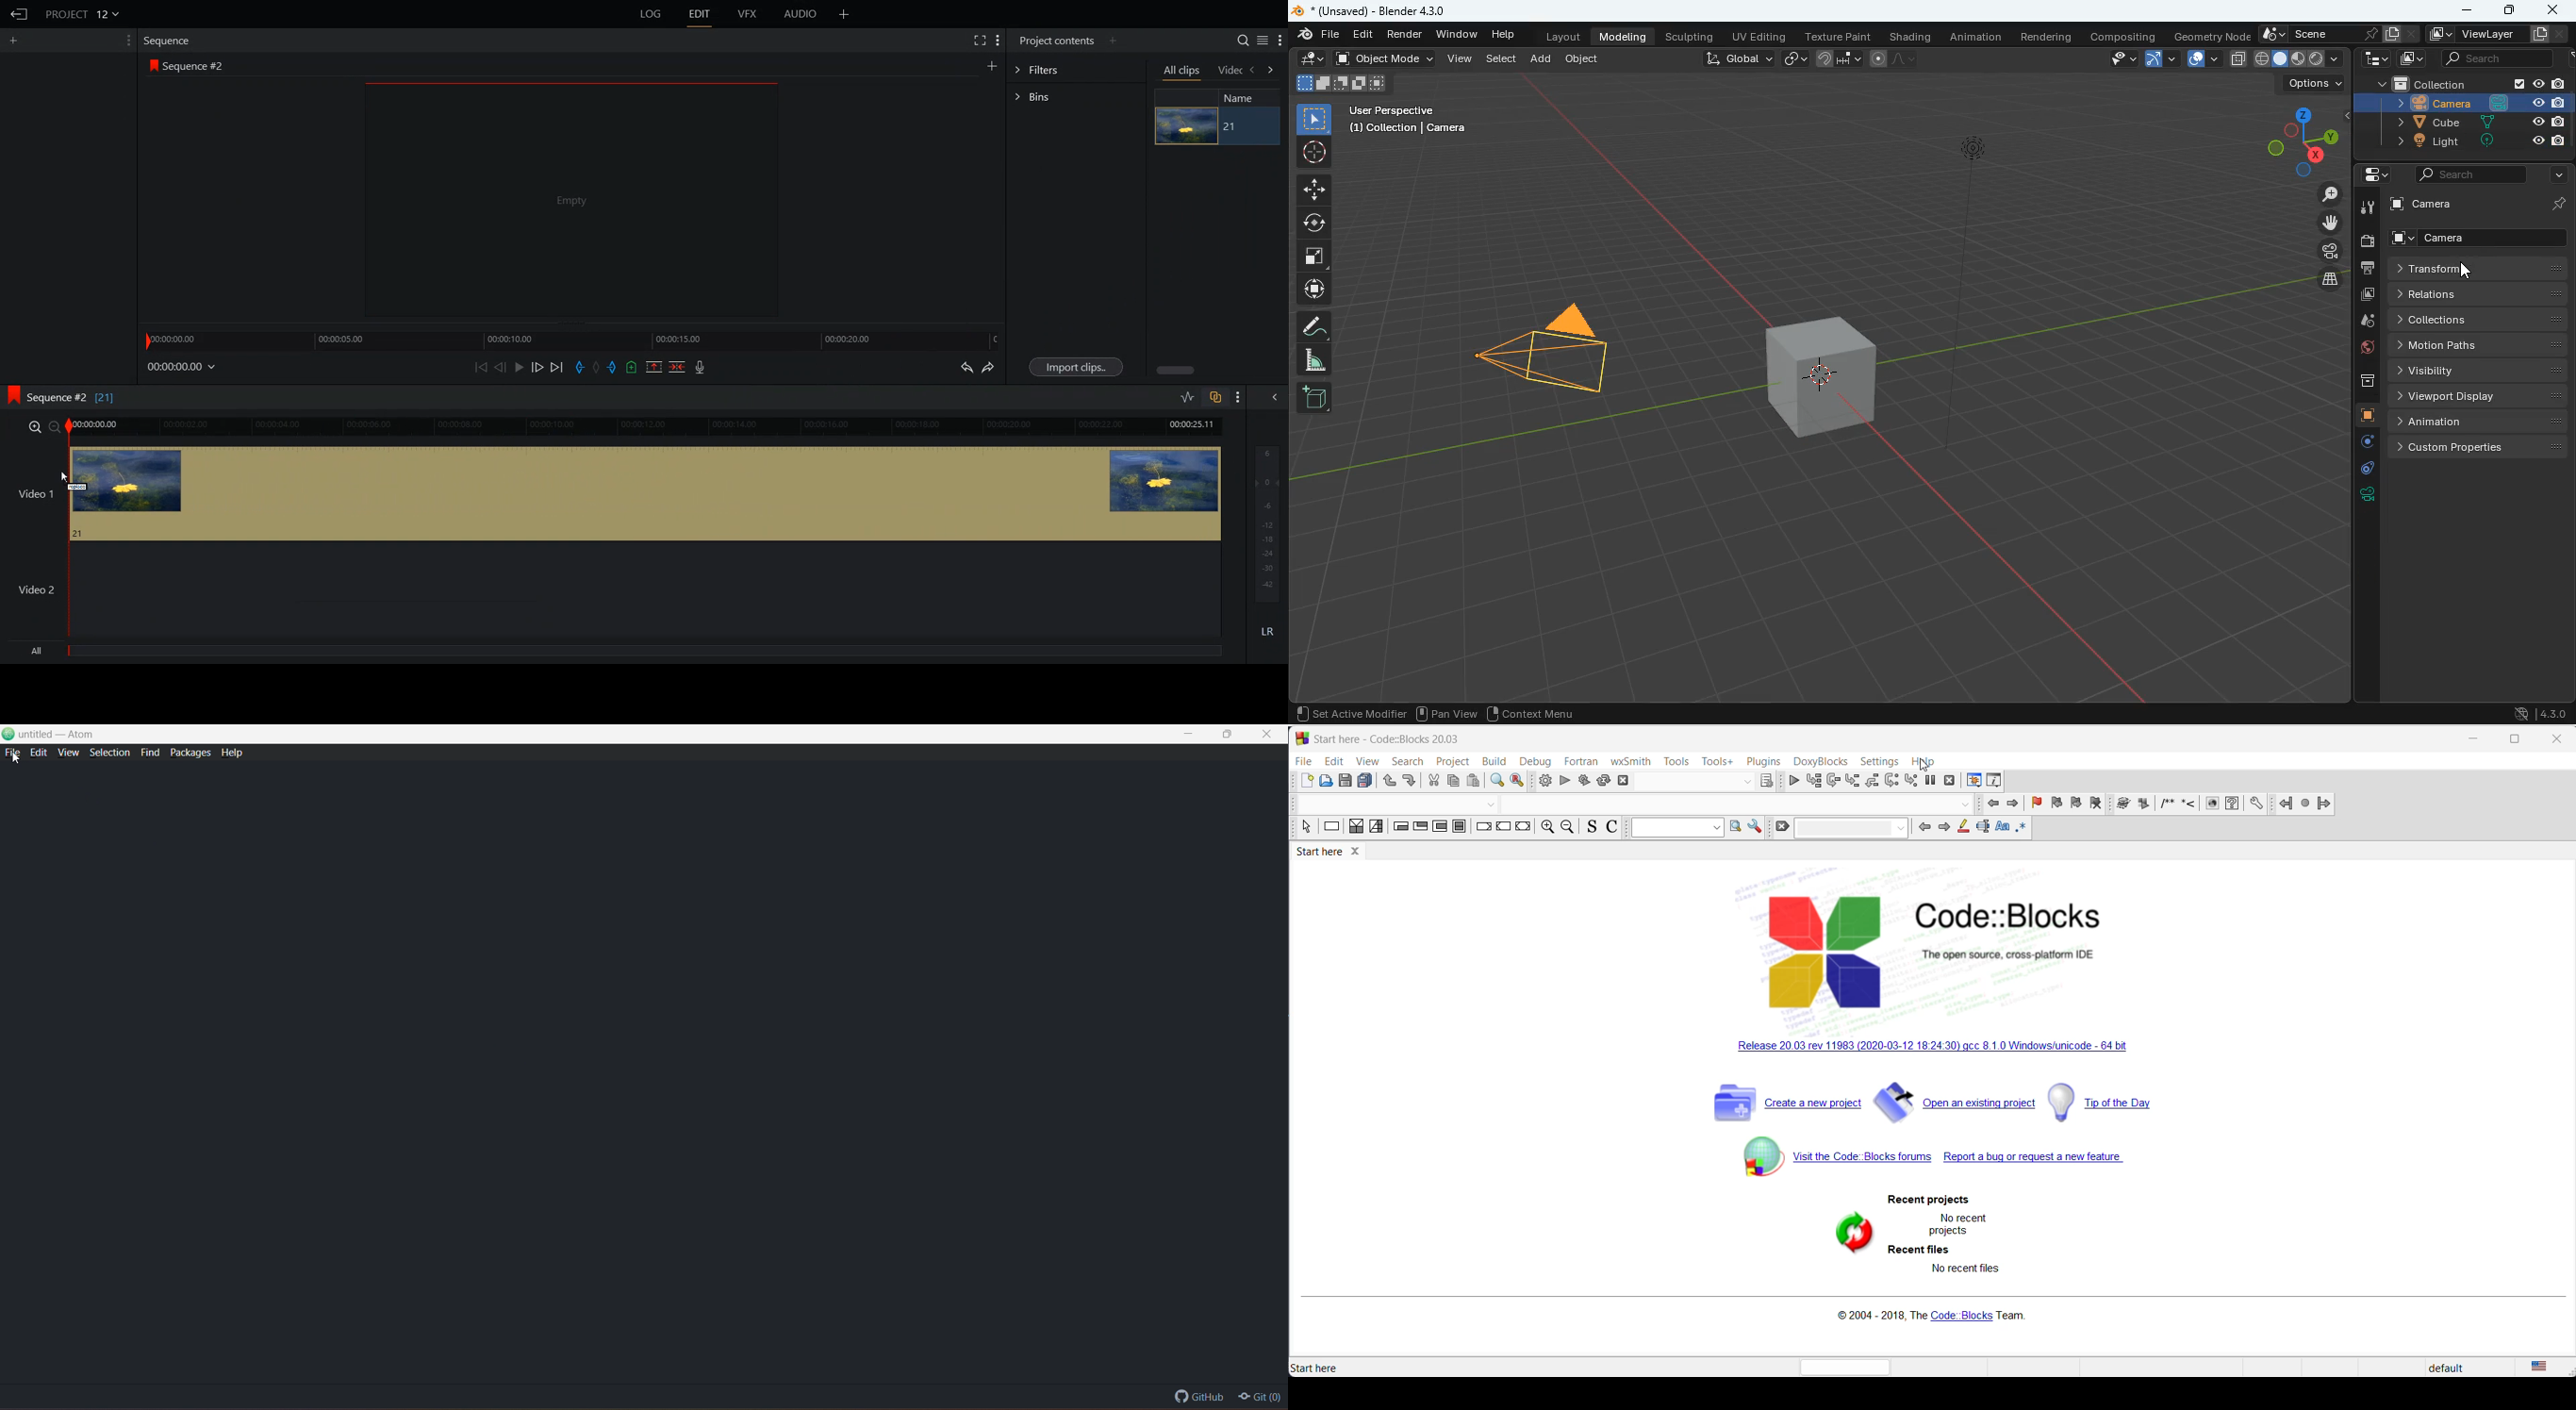  I want to click on jump forward, so click(2326, 805).